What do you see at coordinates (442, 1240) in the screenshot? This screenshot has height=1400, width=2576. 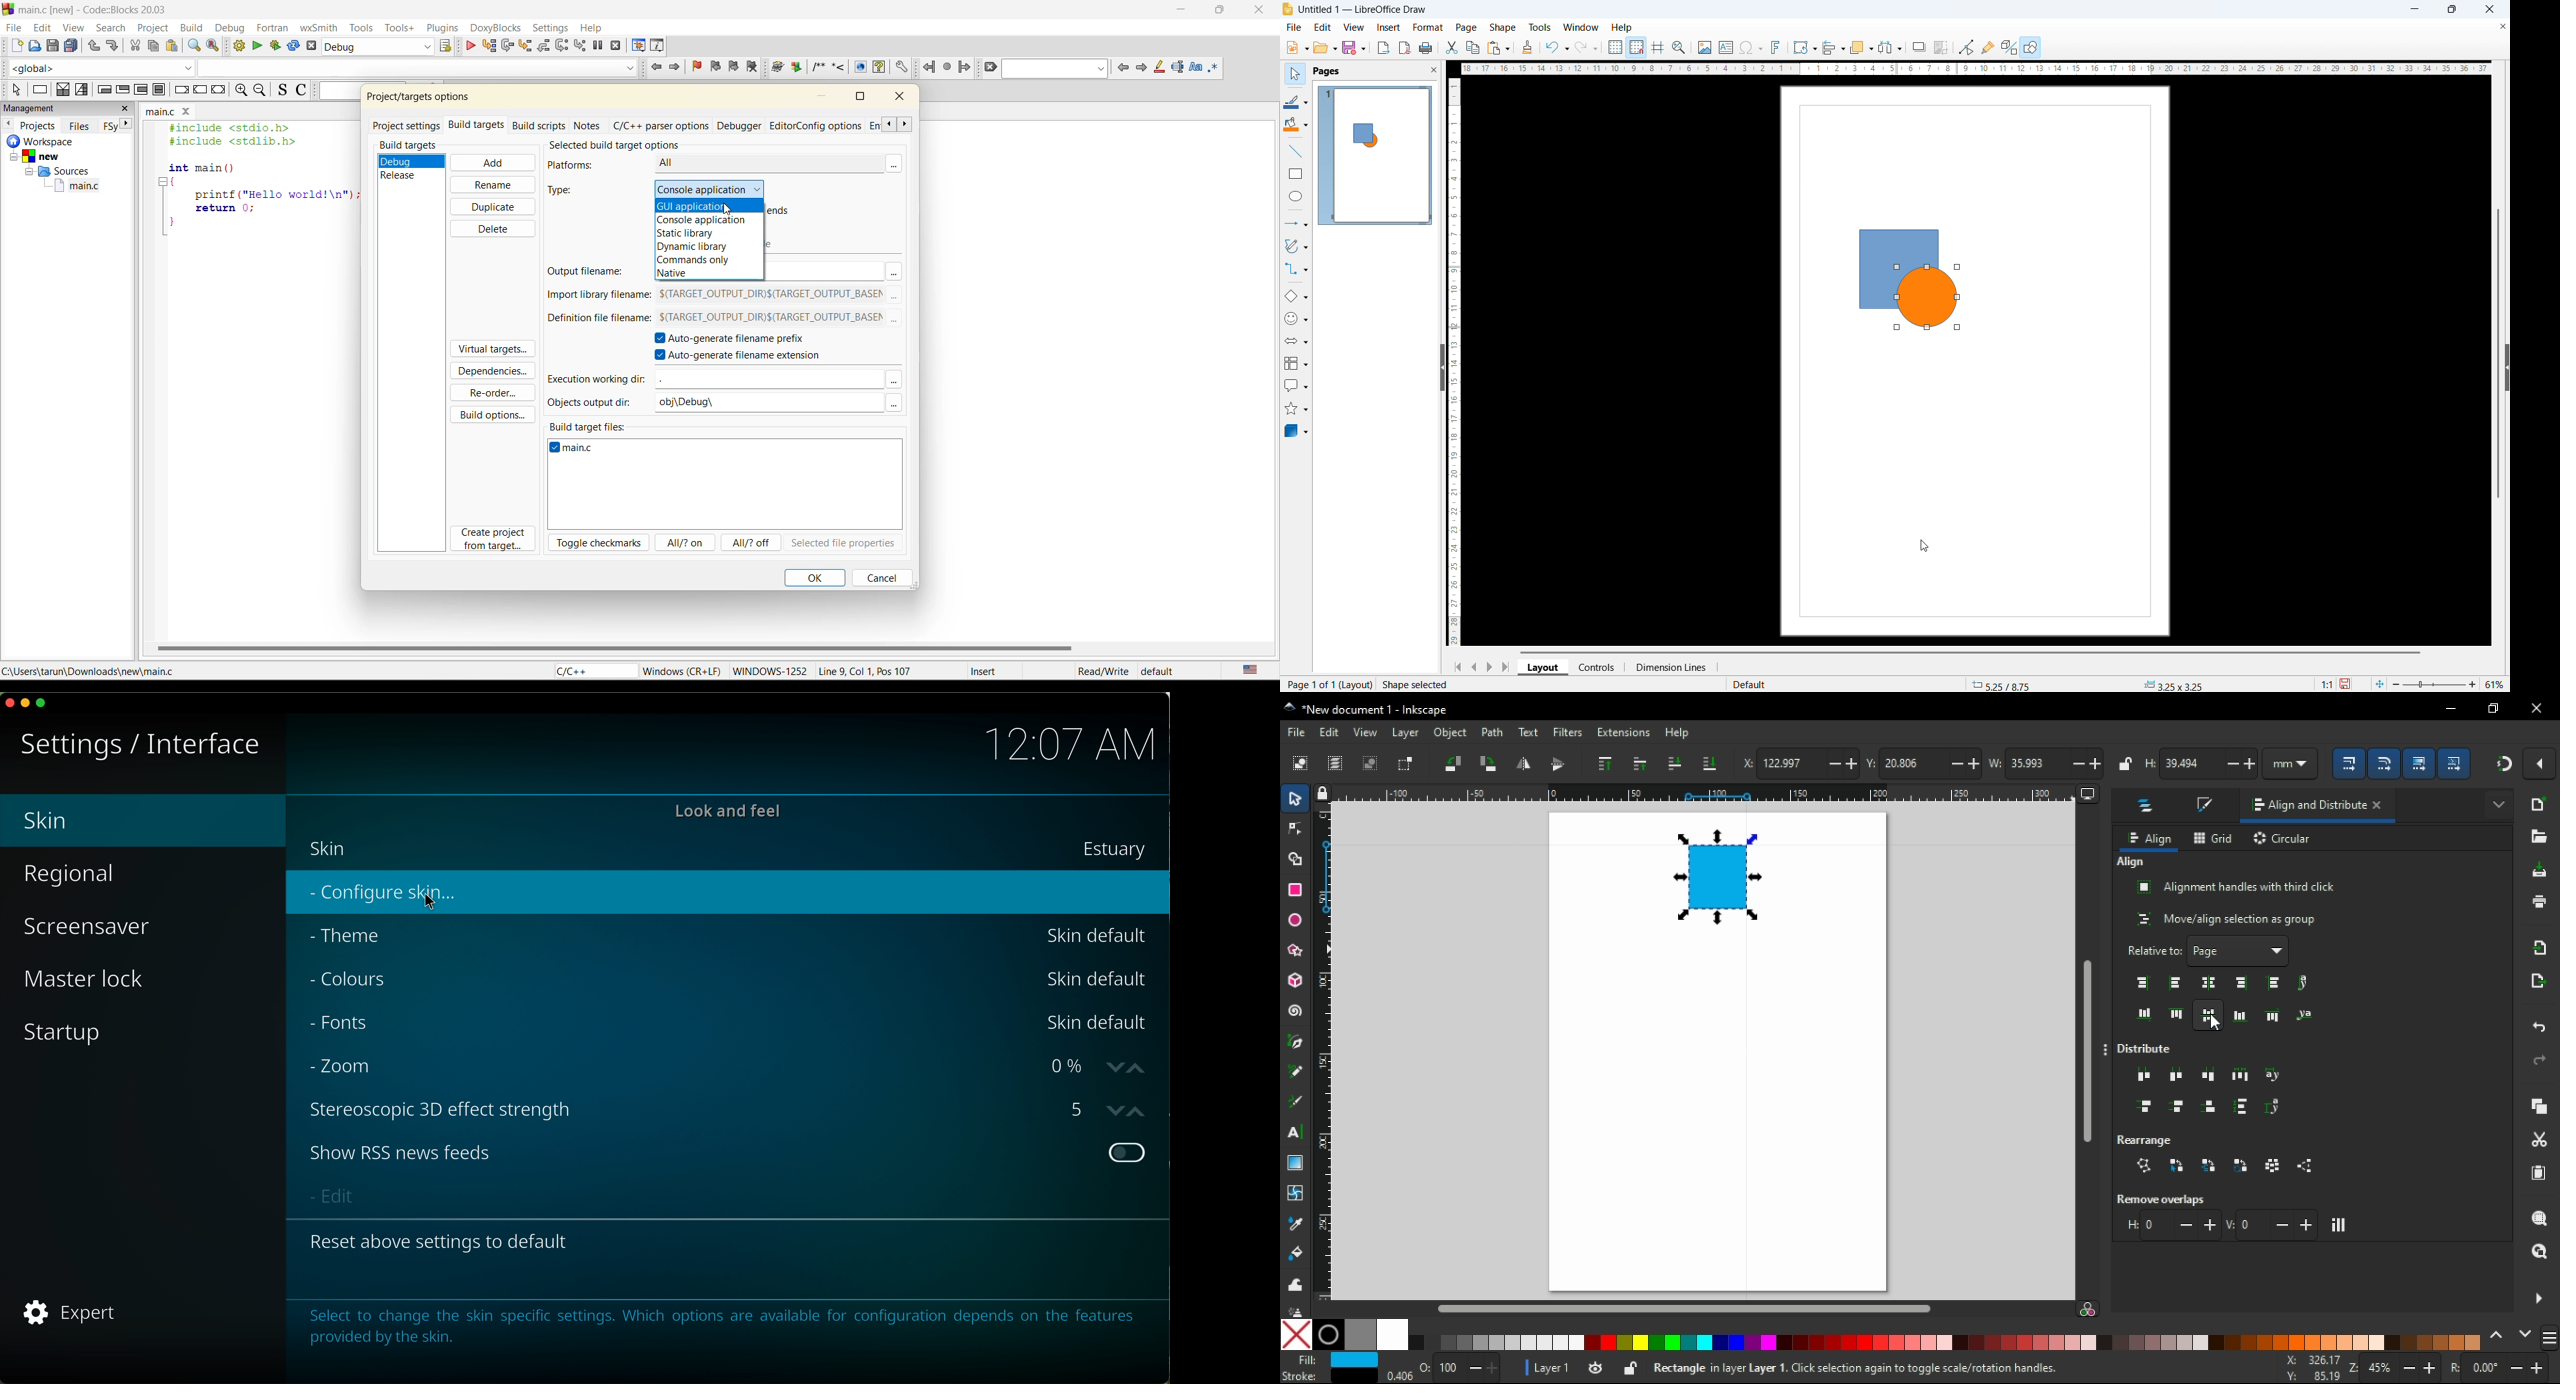 I see `reset above settings to default` at bounding box center [442, 1240].